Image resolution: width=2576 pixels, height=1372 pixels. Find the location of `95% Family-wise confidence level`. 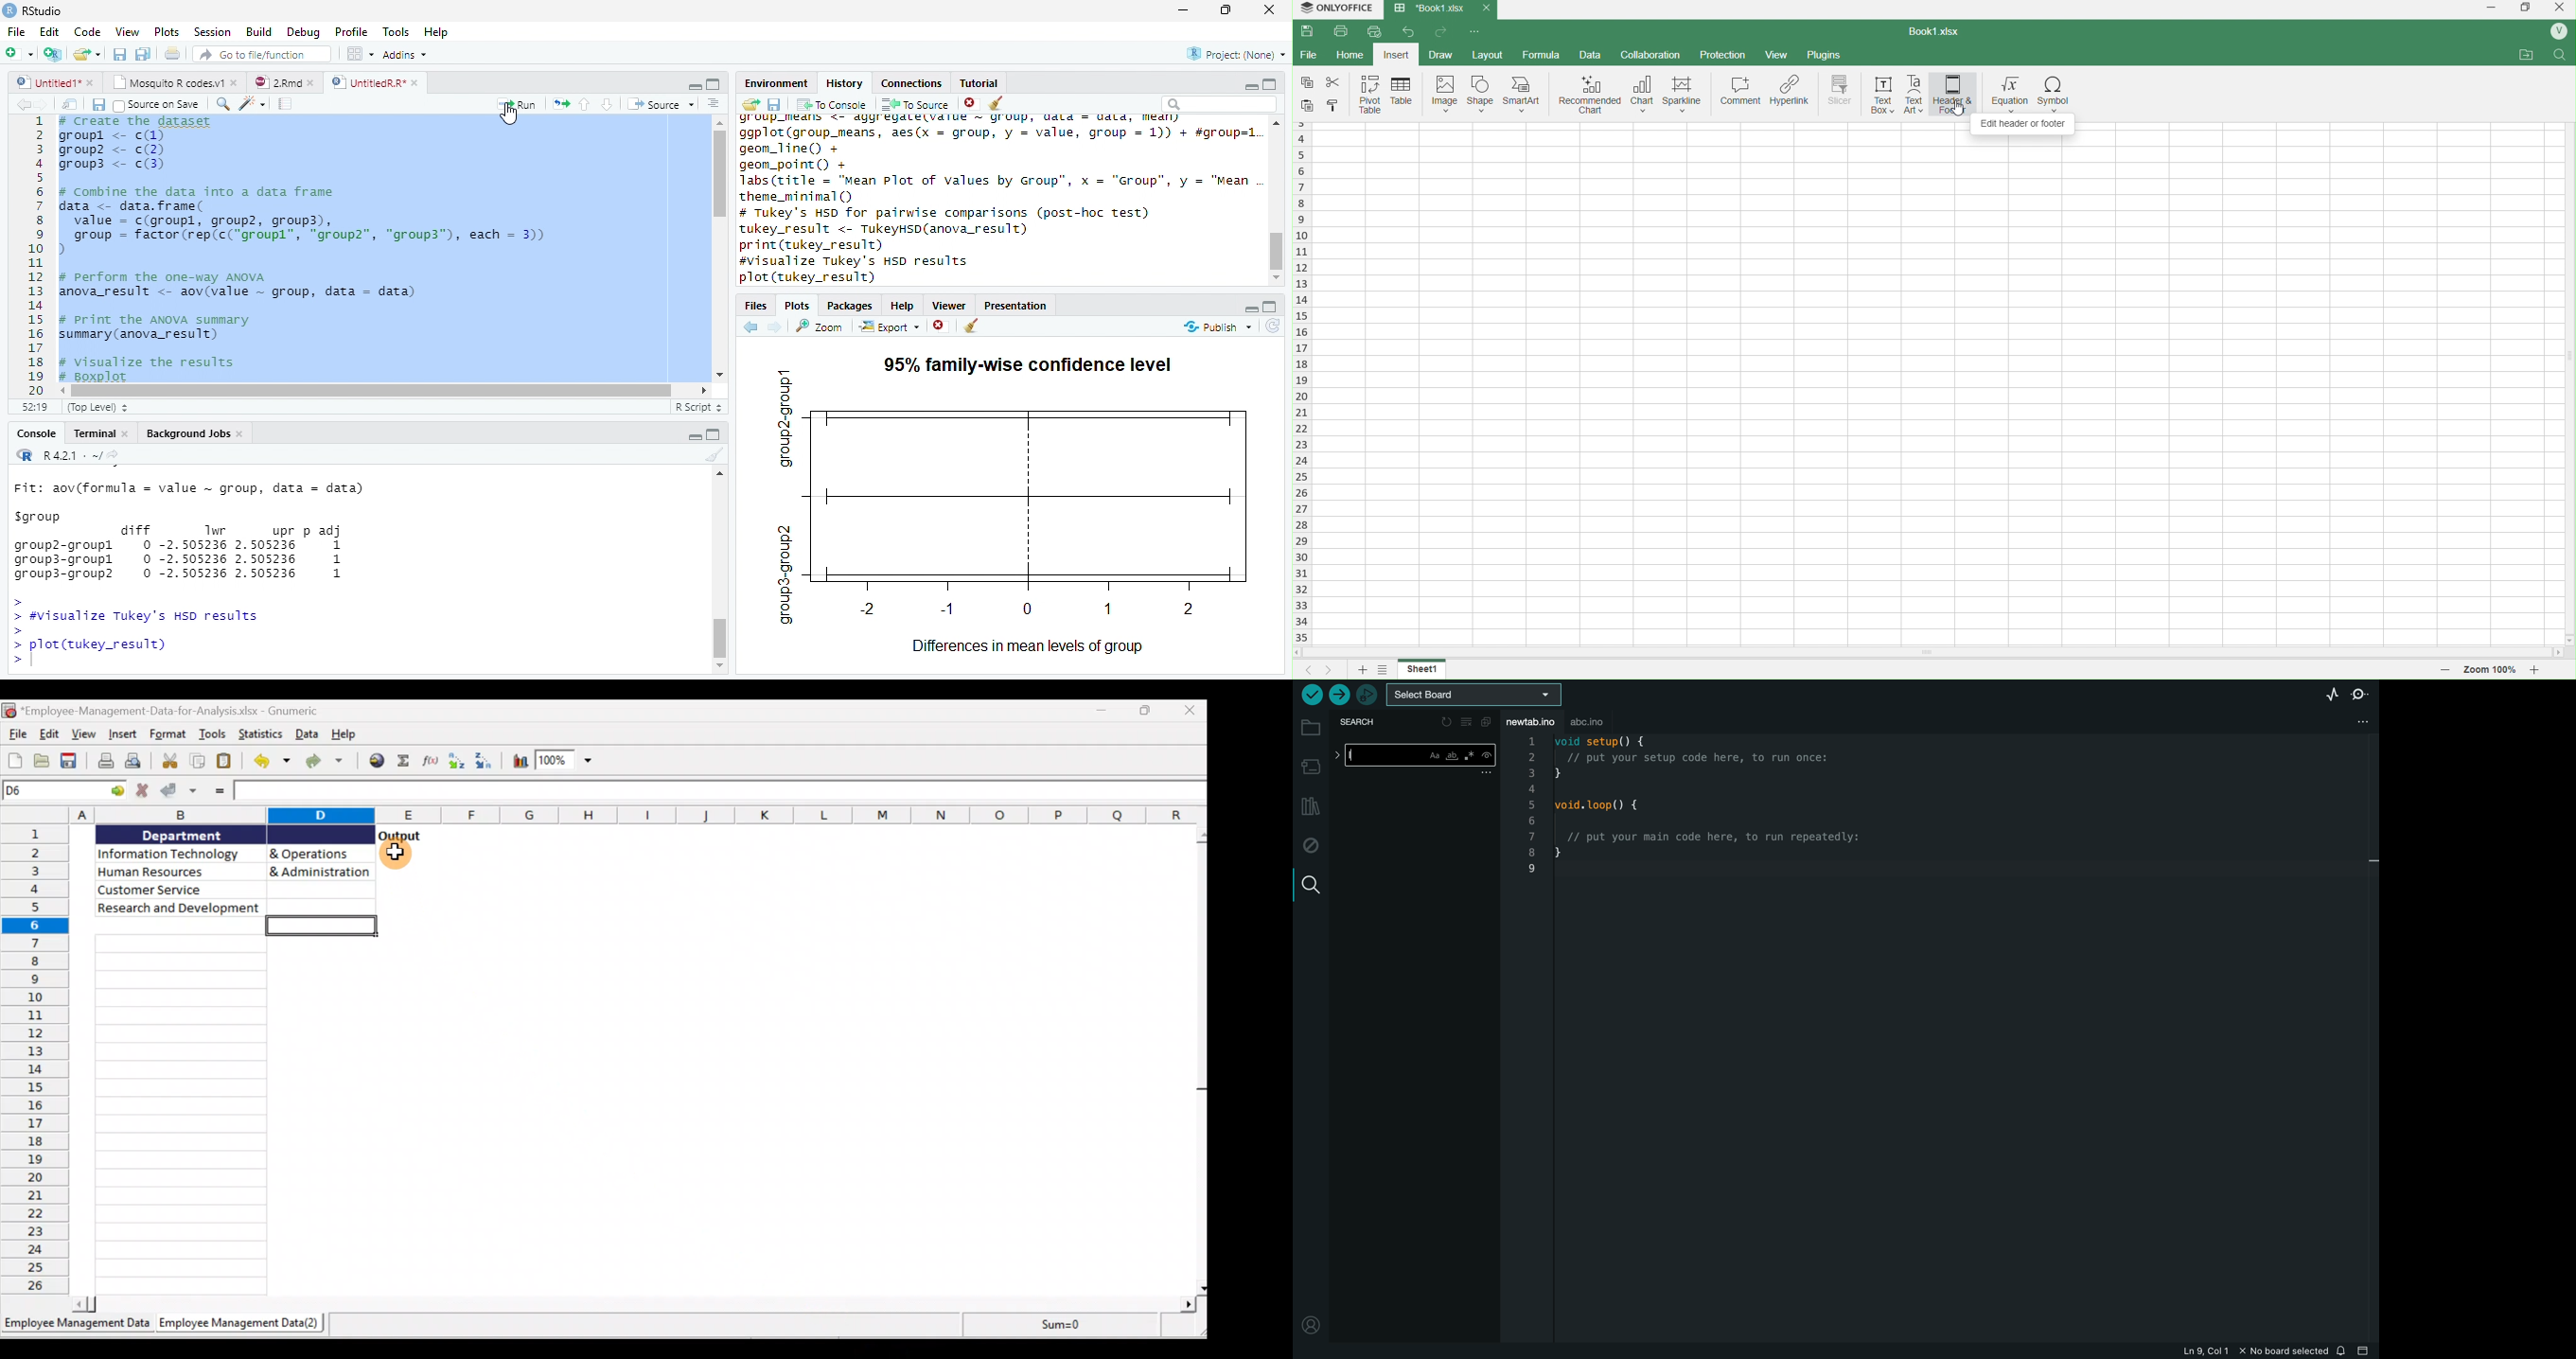

95% Family-wise confidence level is located at coordinates (1032, 360).